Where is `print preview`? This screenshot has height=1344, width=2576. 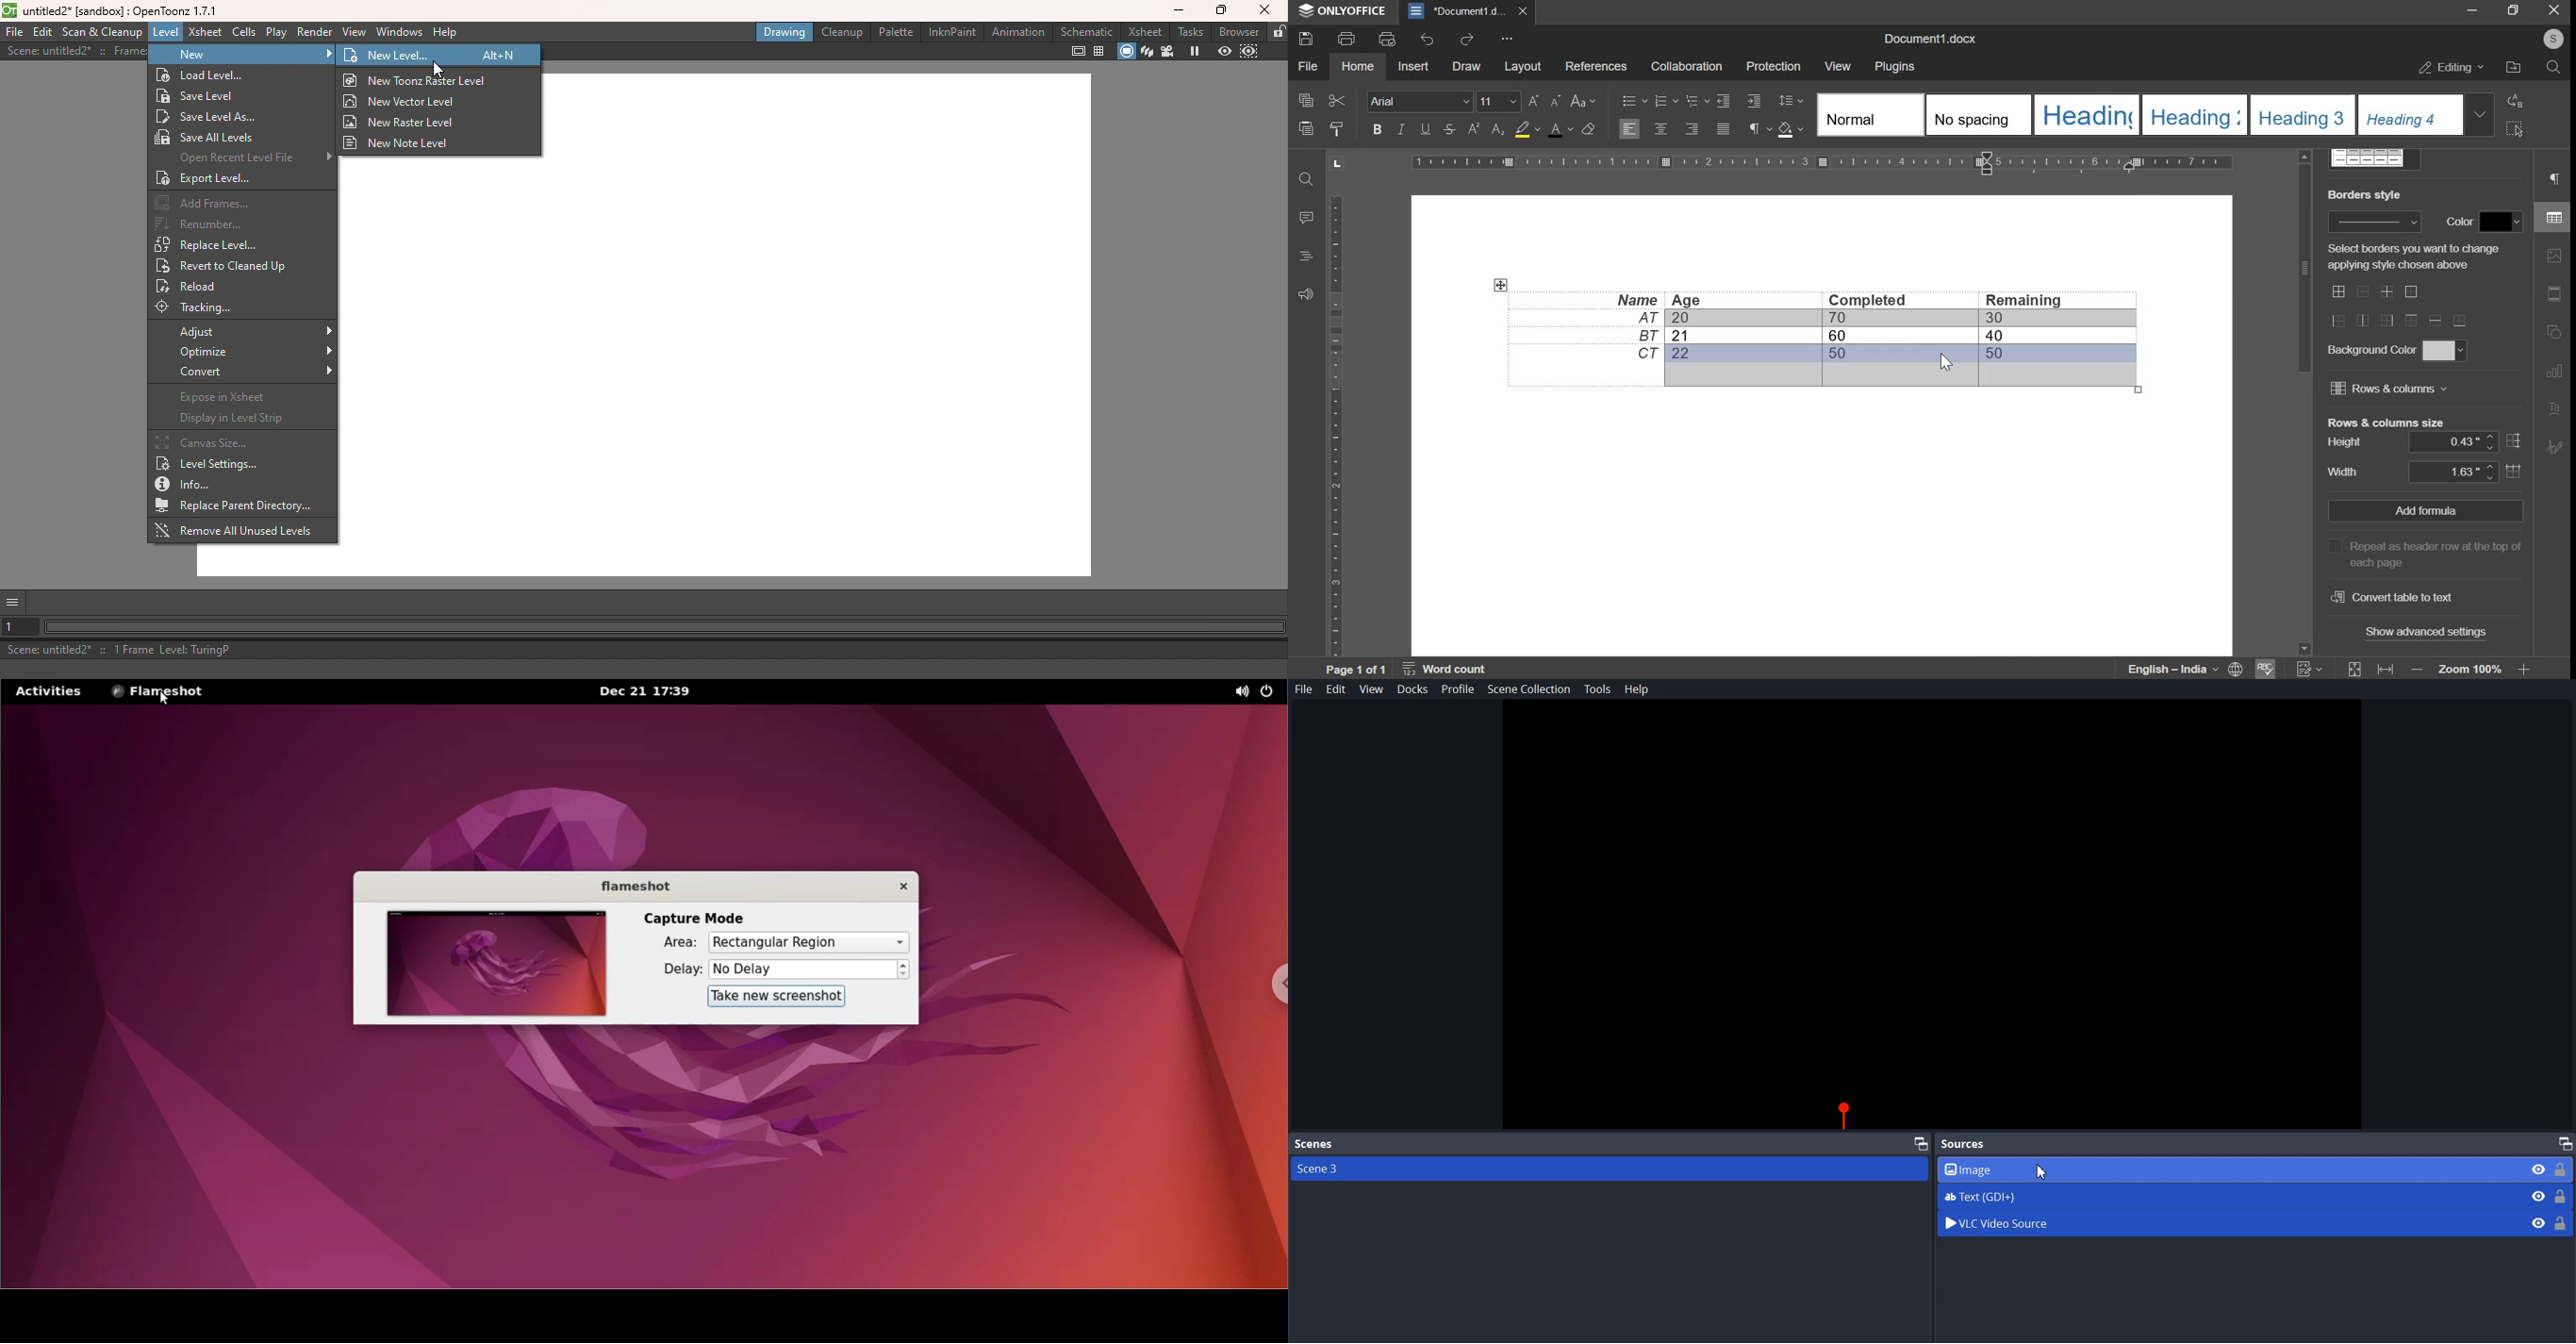 print preview is located at coordinates (1385, 38).